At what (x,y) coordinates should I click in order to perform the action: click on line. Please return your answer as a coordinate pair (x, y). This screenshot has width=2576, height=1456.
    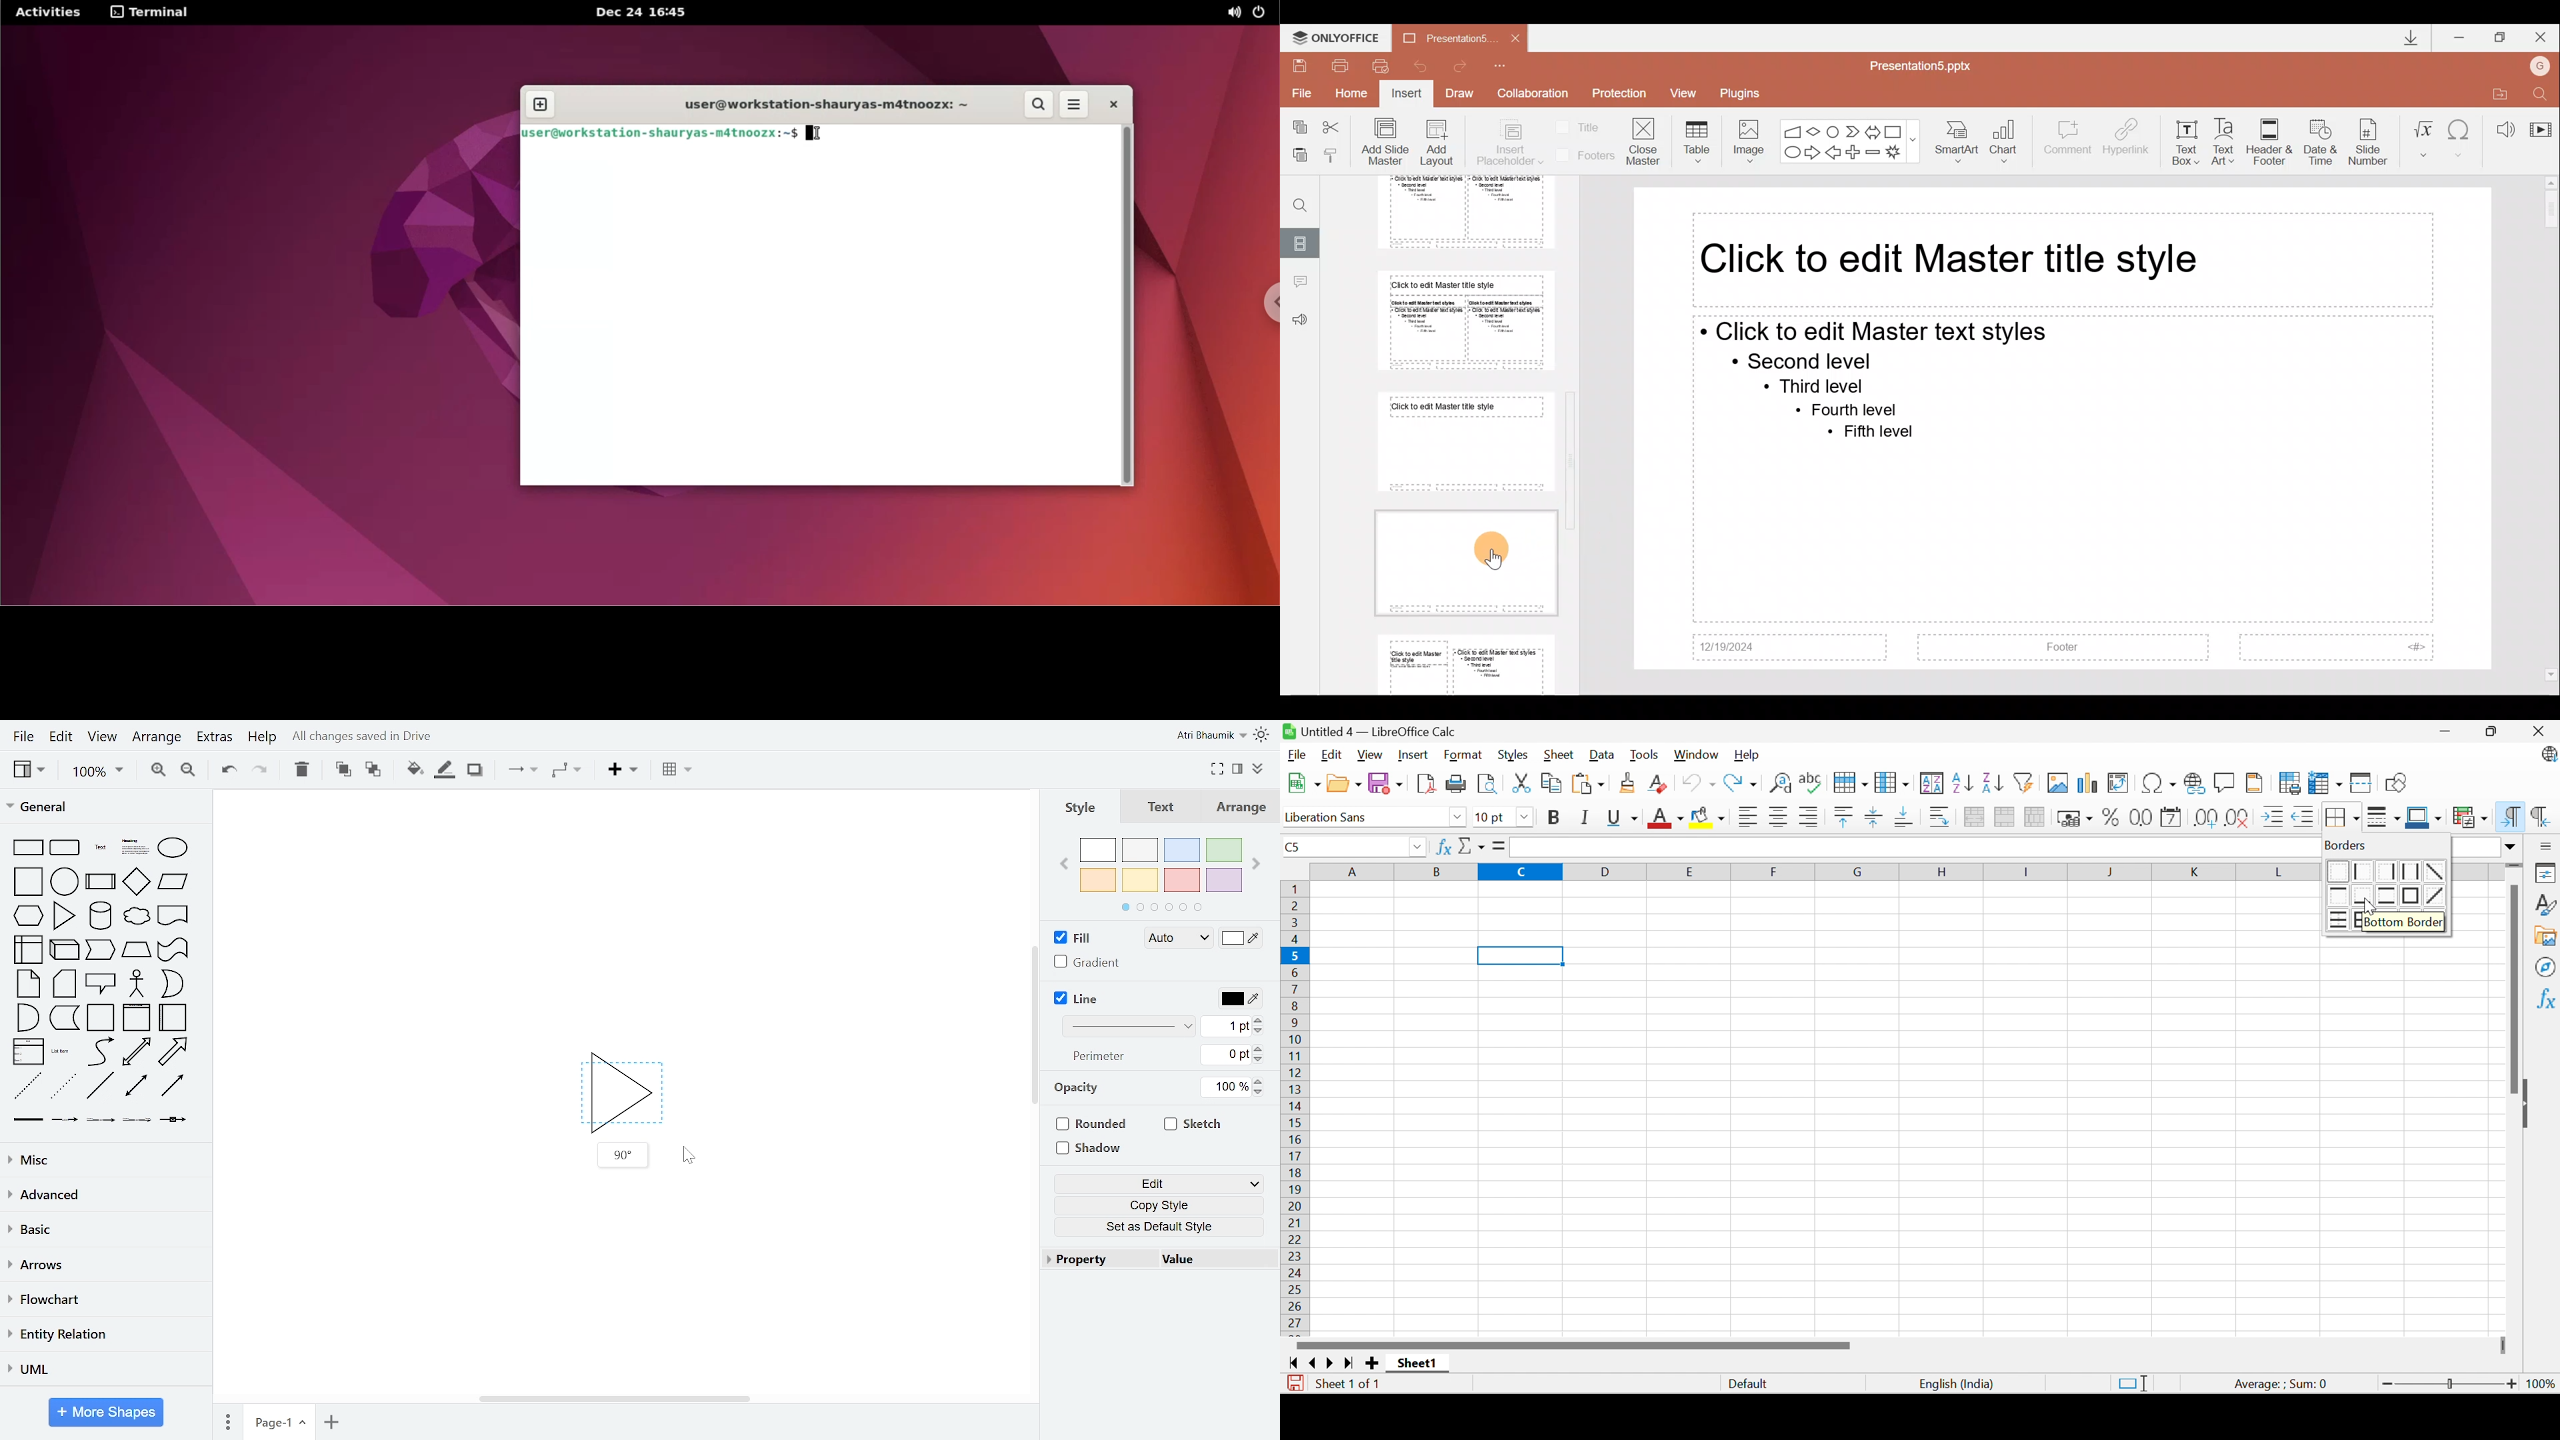
    Looking at the image, I should click on (1082, 998).